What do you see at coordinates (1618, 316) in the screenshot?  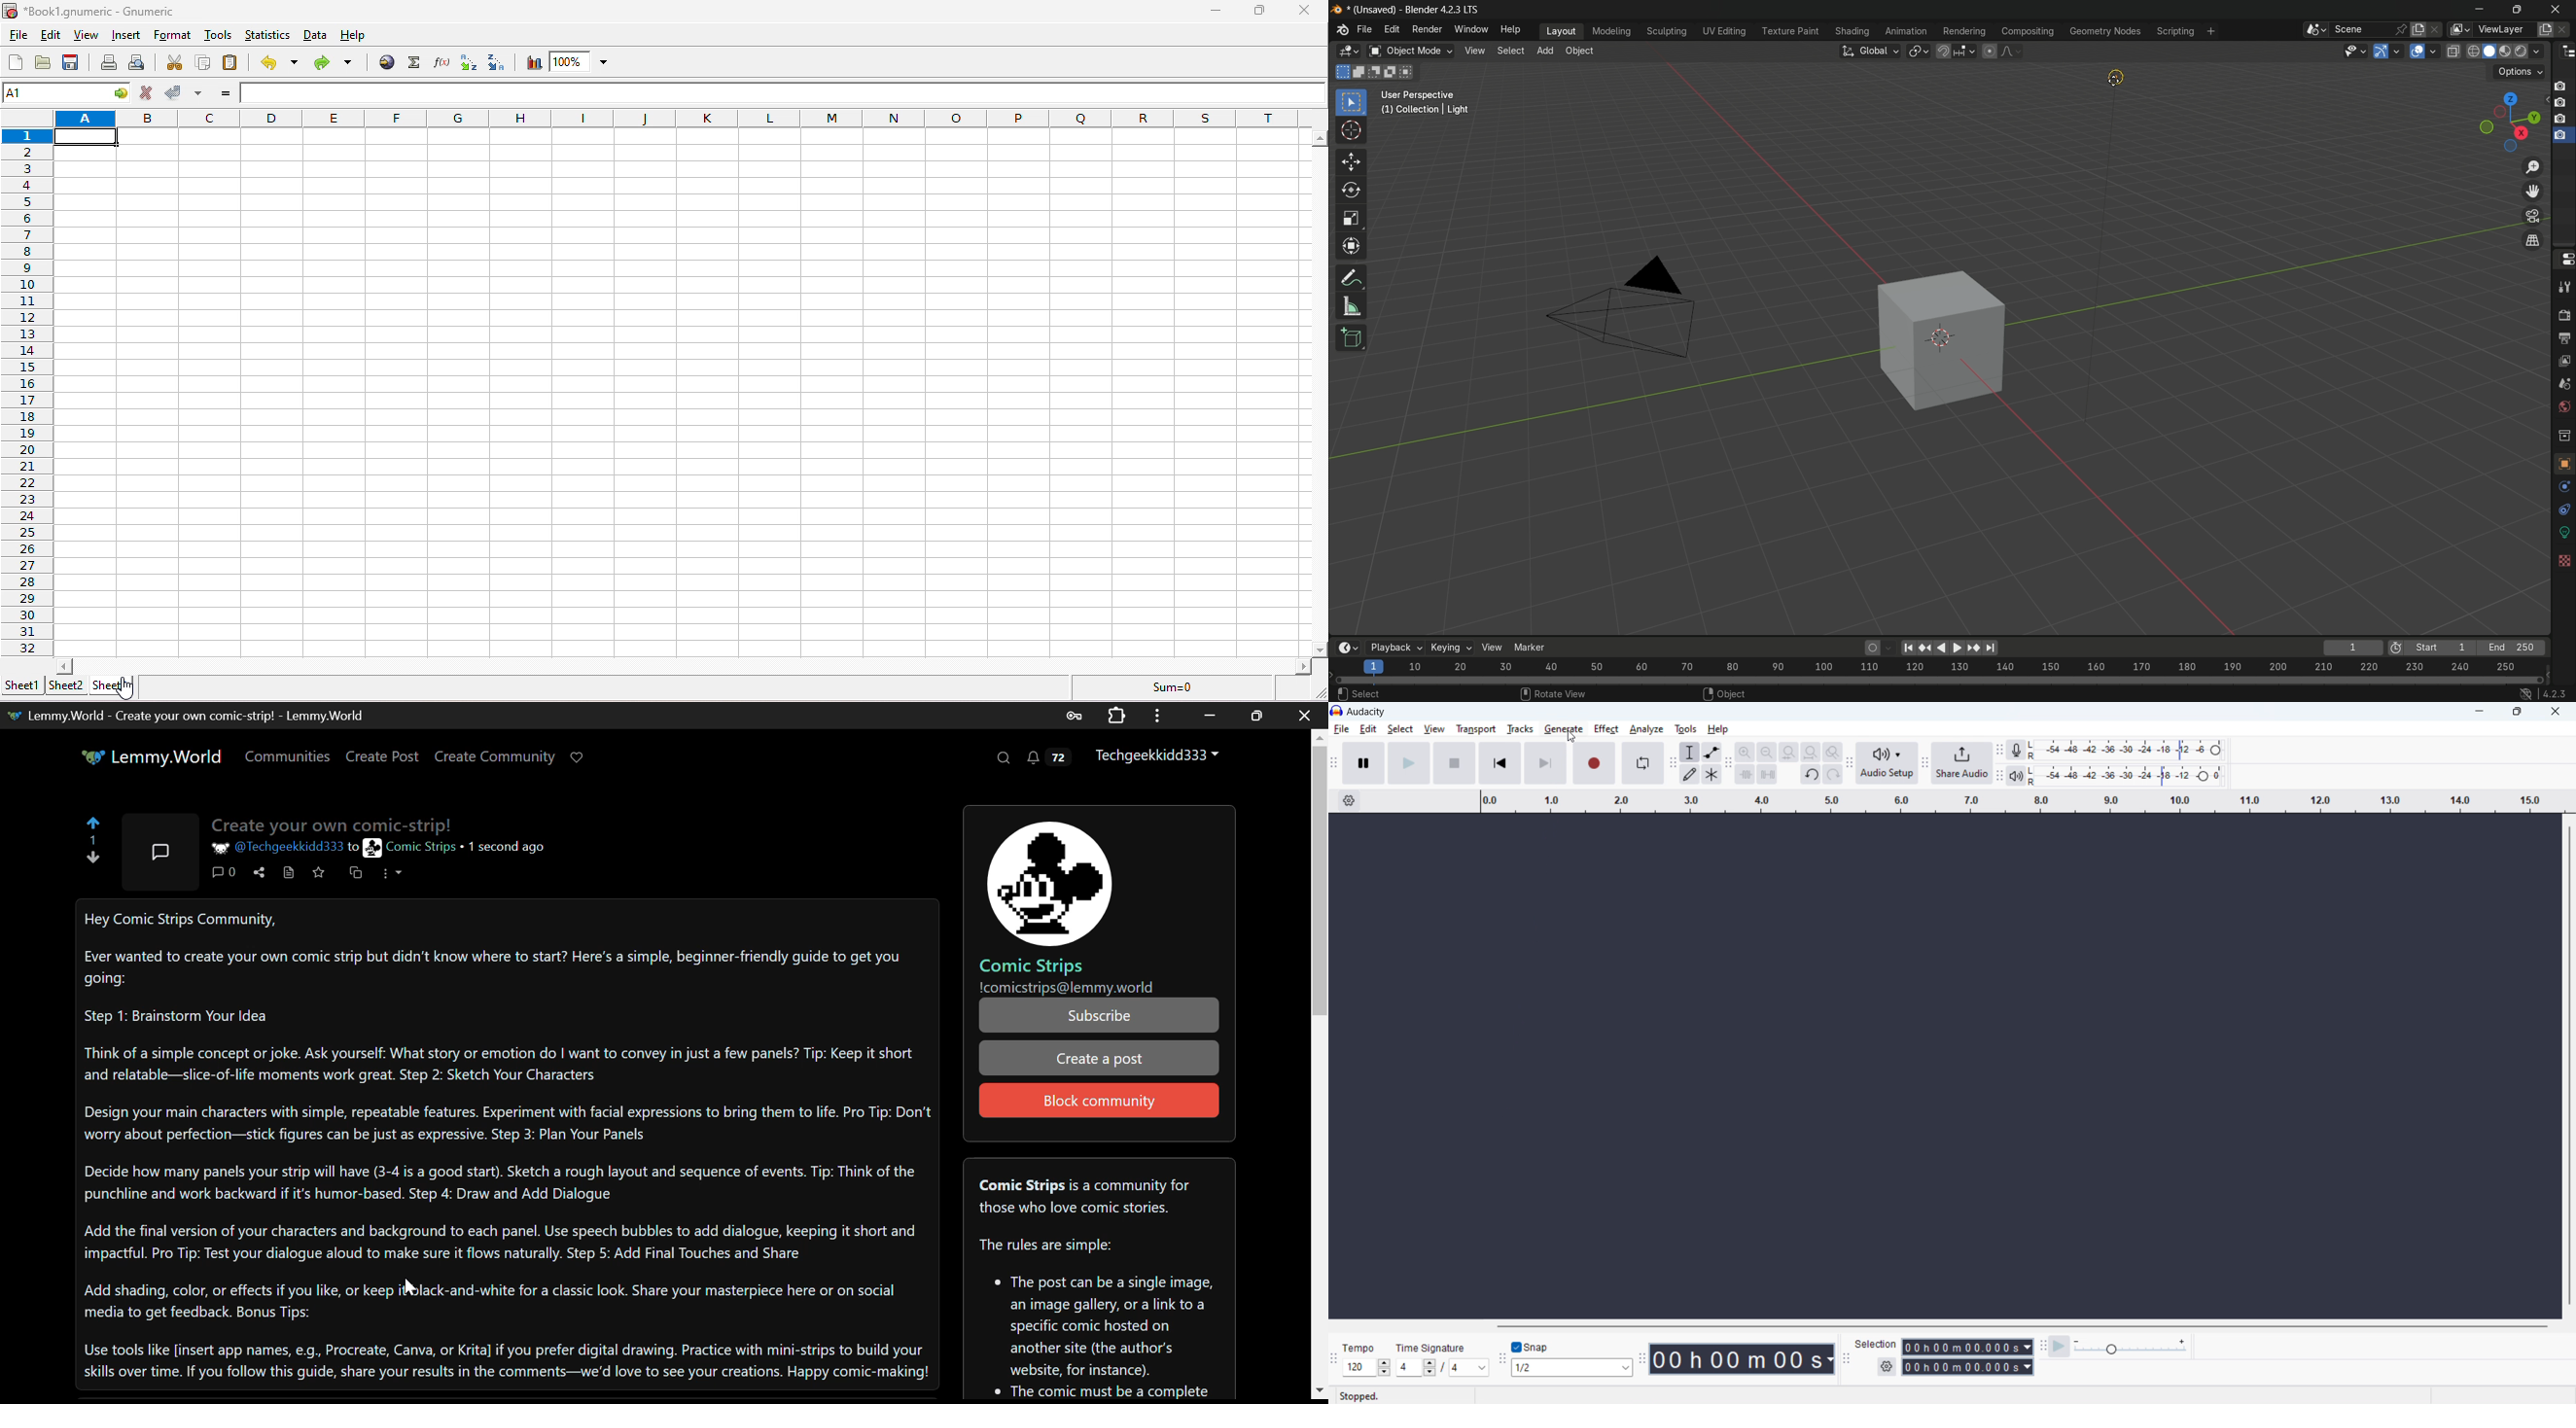 I see `camera` at bounding box center [1618, 316].